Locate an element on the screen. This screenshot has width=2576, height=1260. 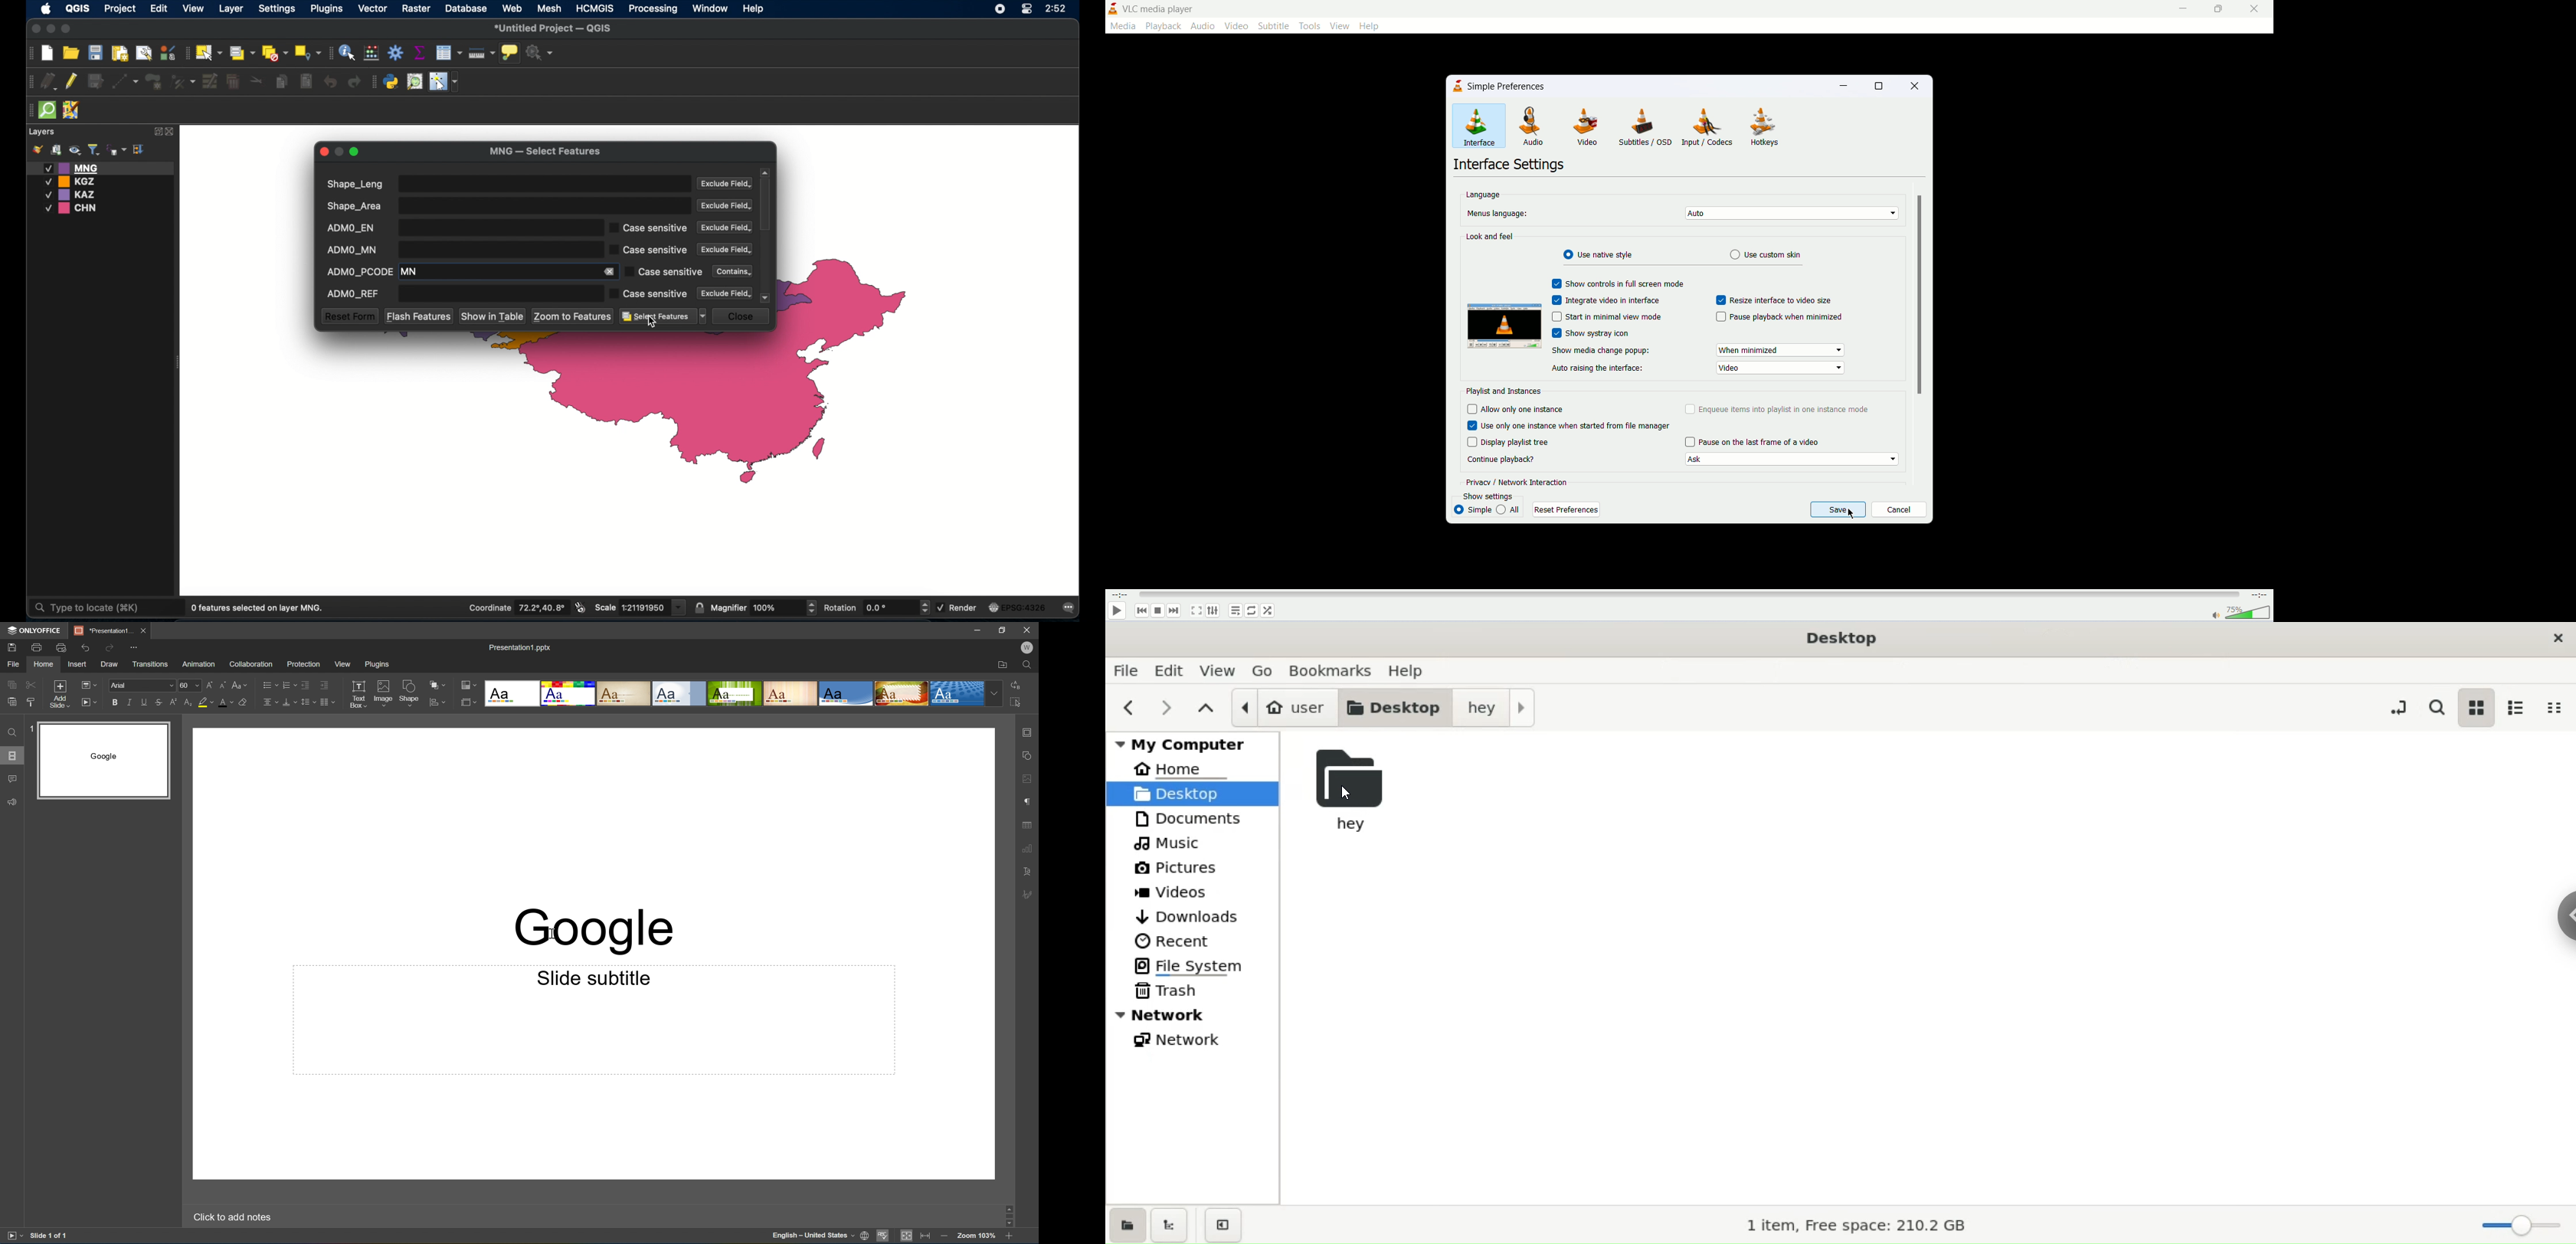
show media change popup options is located at coordinates (1780, 350).